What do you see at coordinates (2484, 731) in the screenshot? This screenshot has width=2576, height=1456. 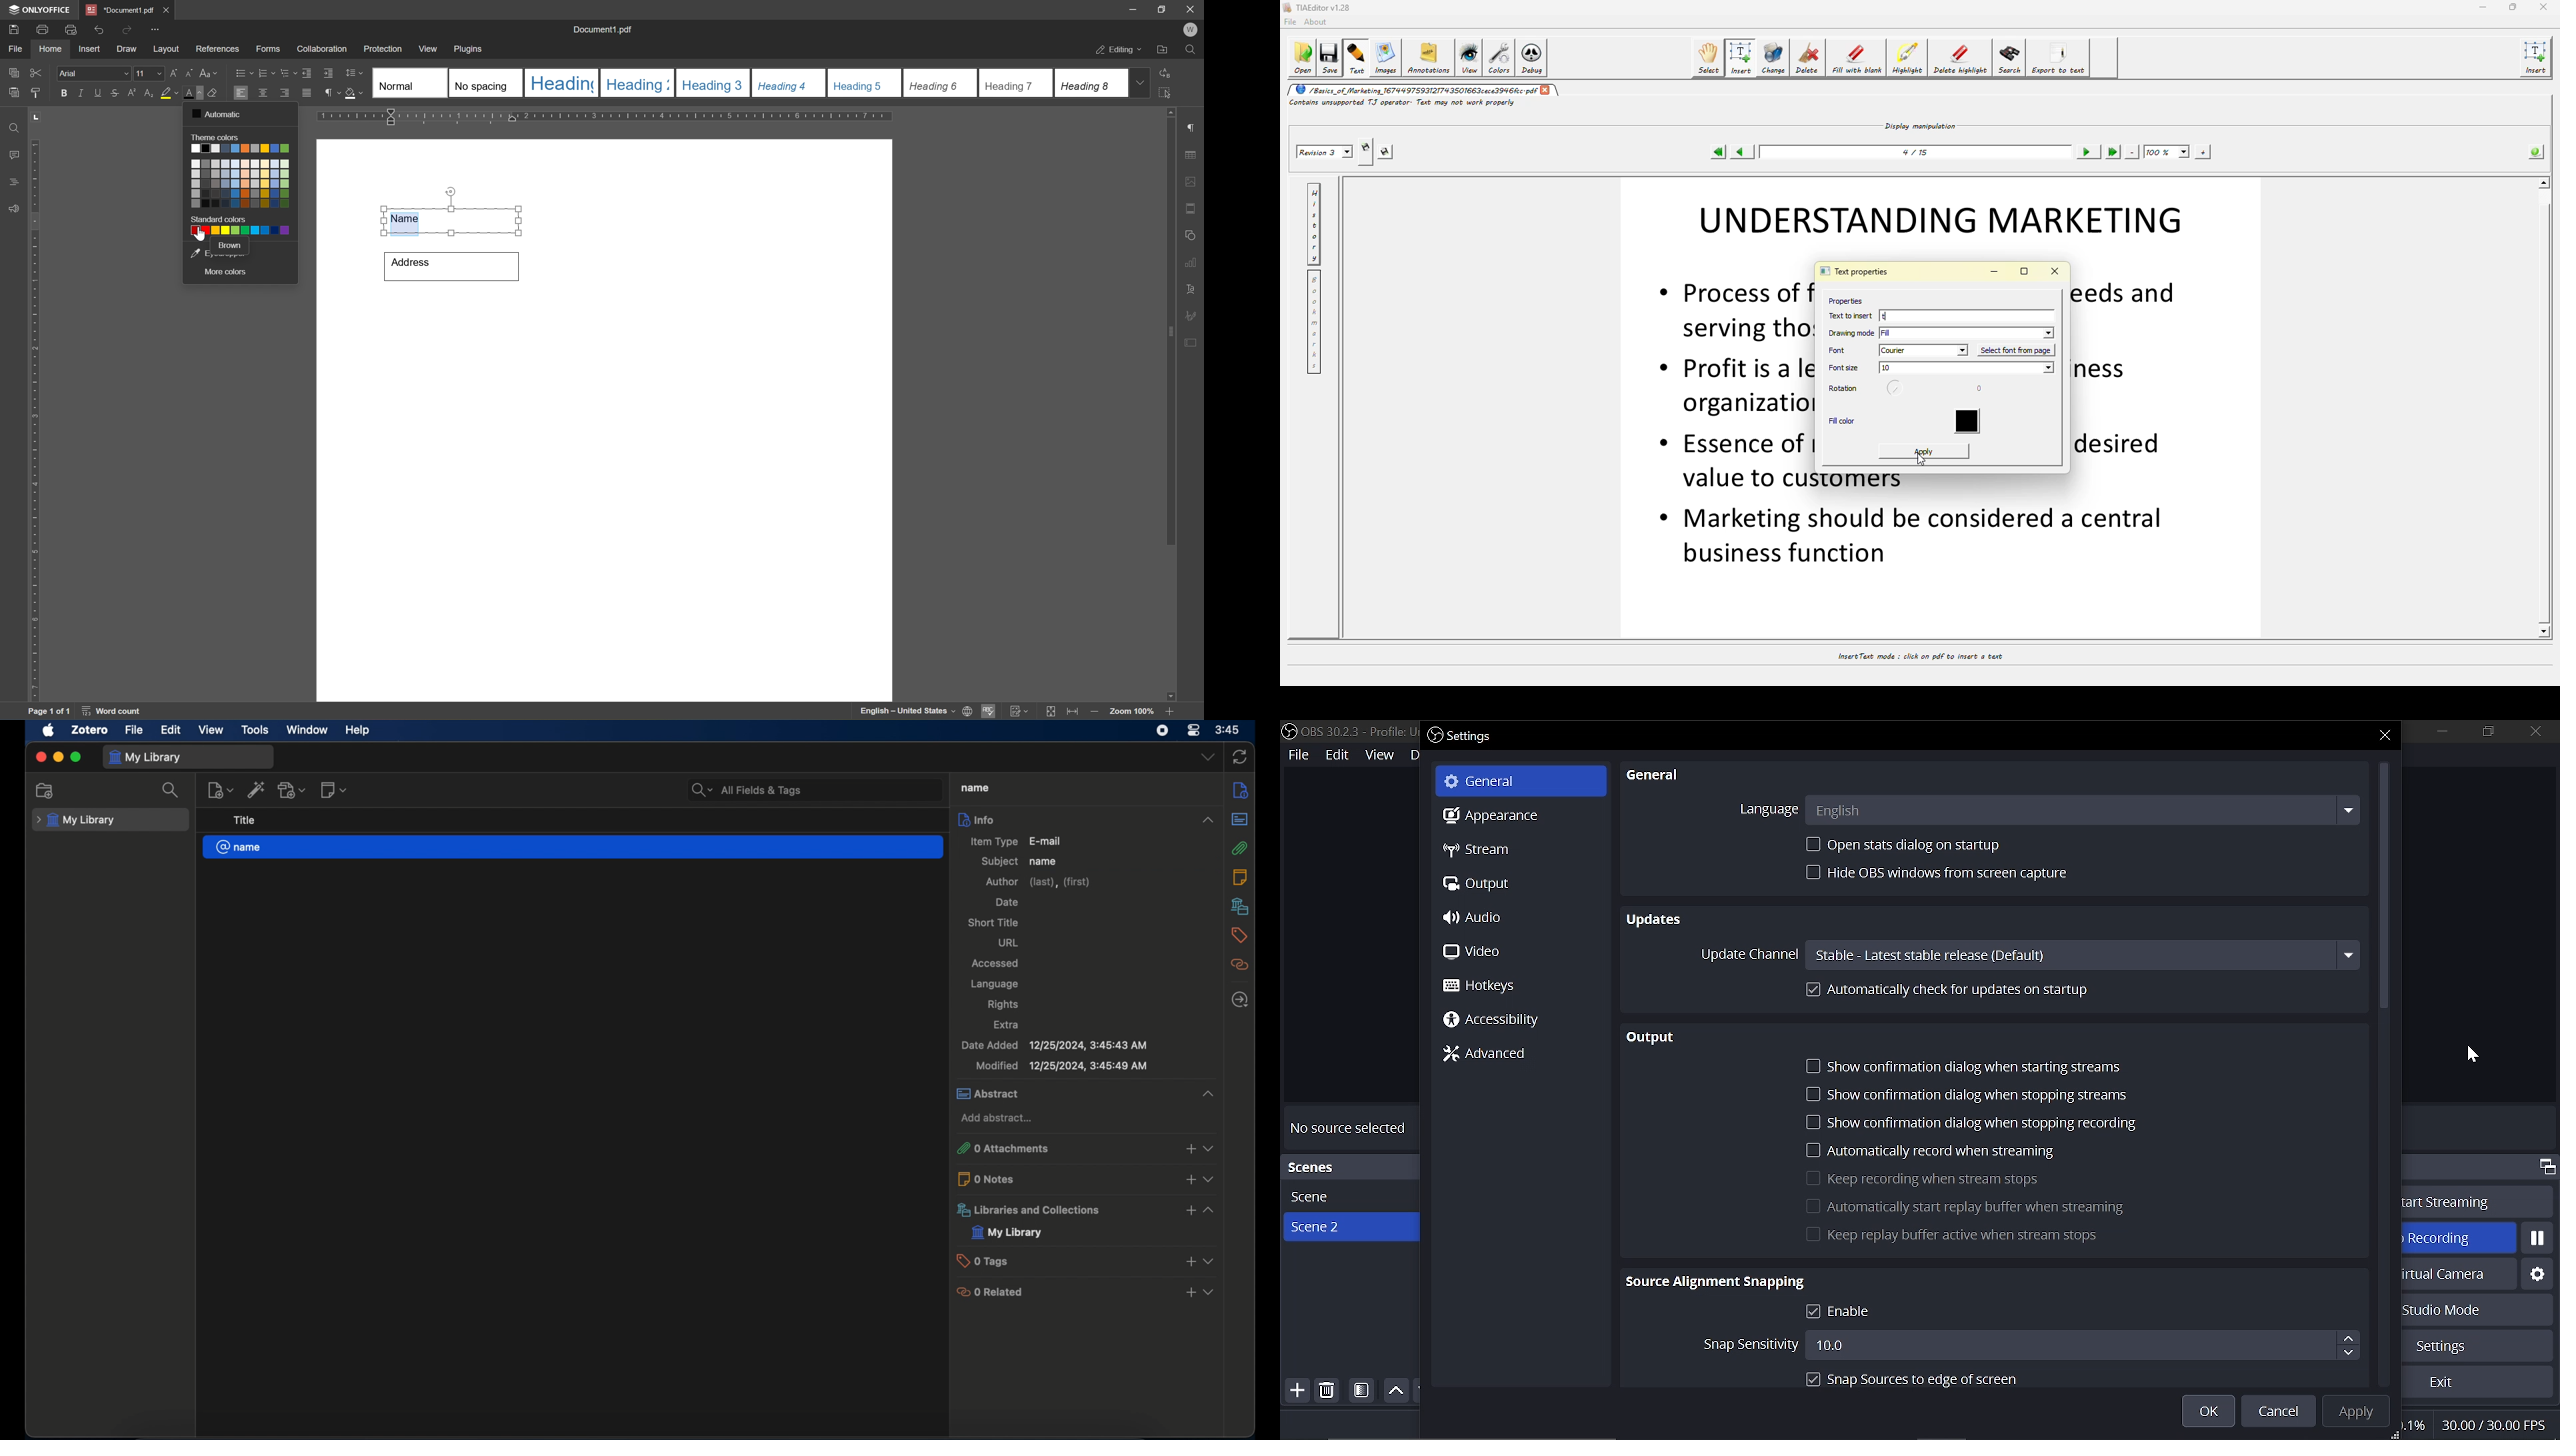 I see `restore down` at bounding box center [2484, 731].